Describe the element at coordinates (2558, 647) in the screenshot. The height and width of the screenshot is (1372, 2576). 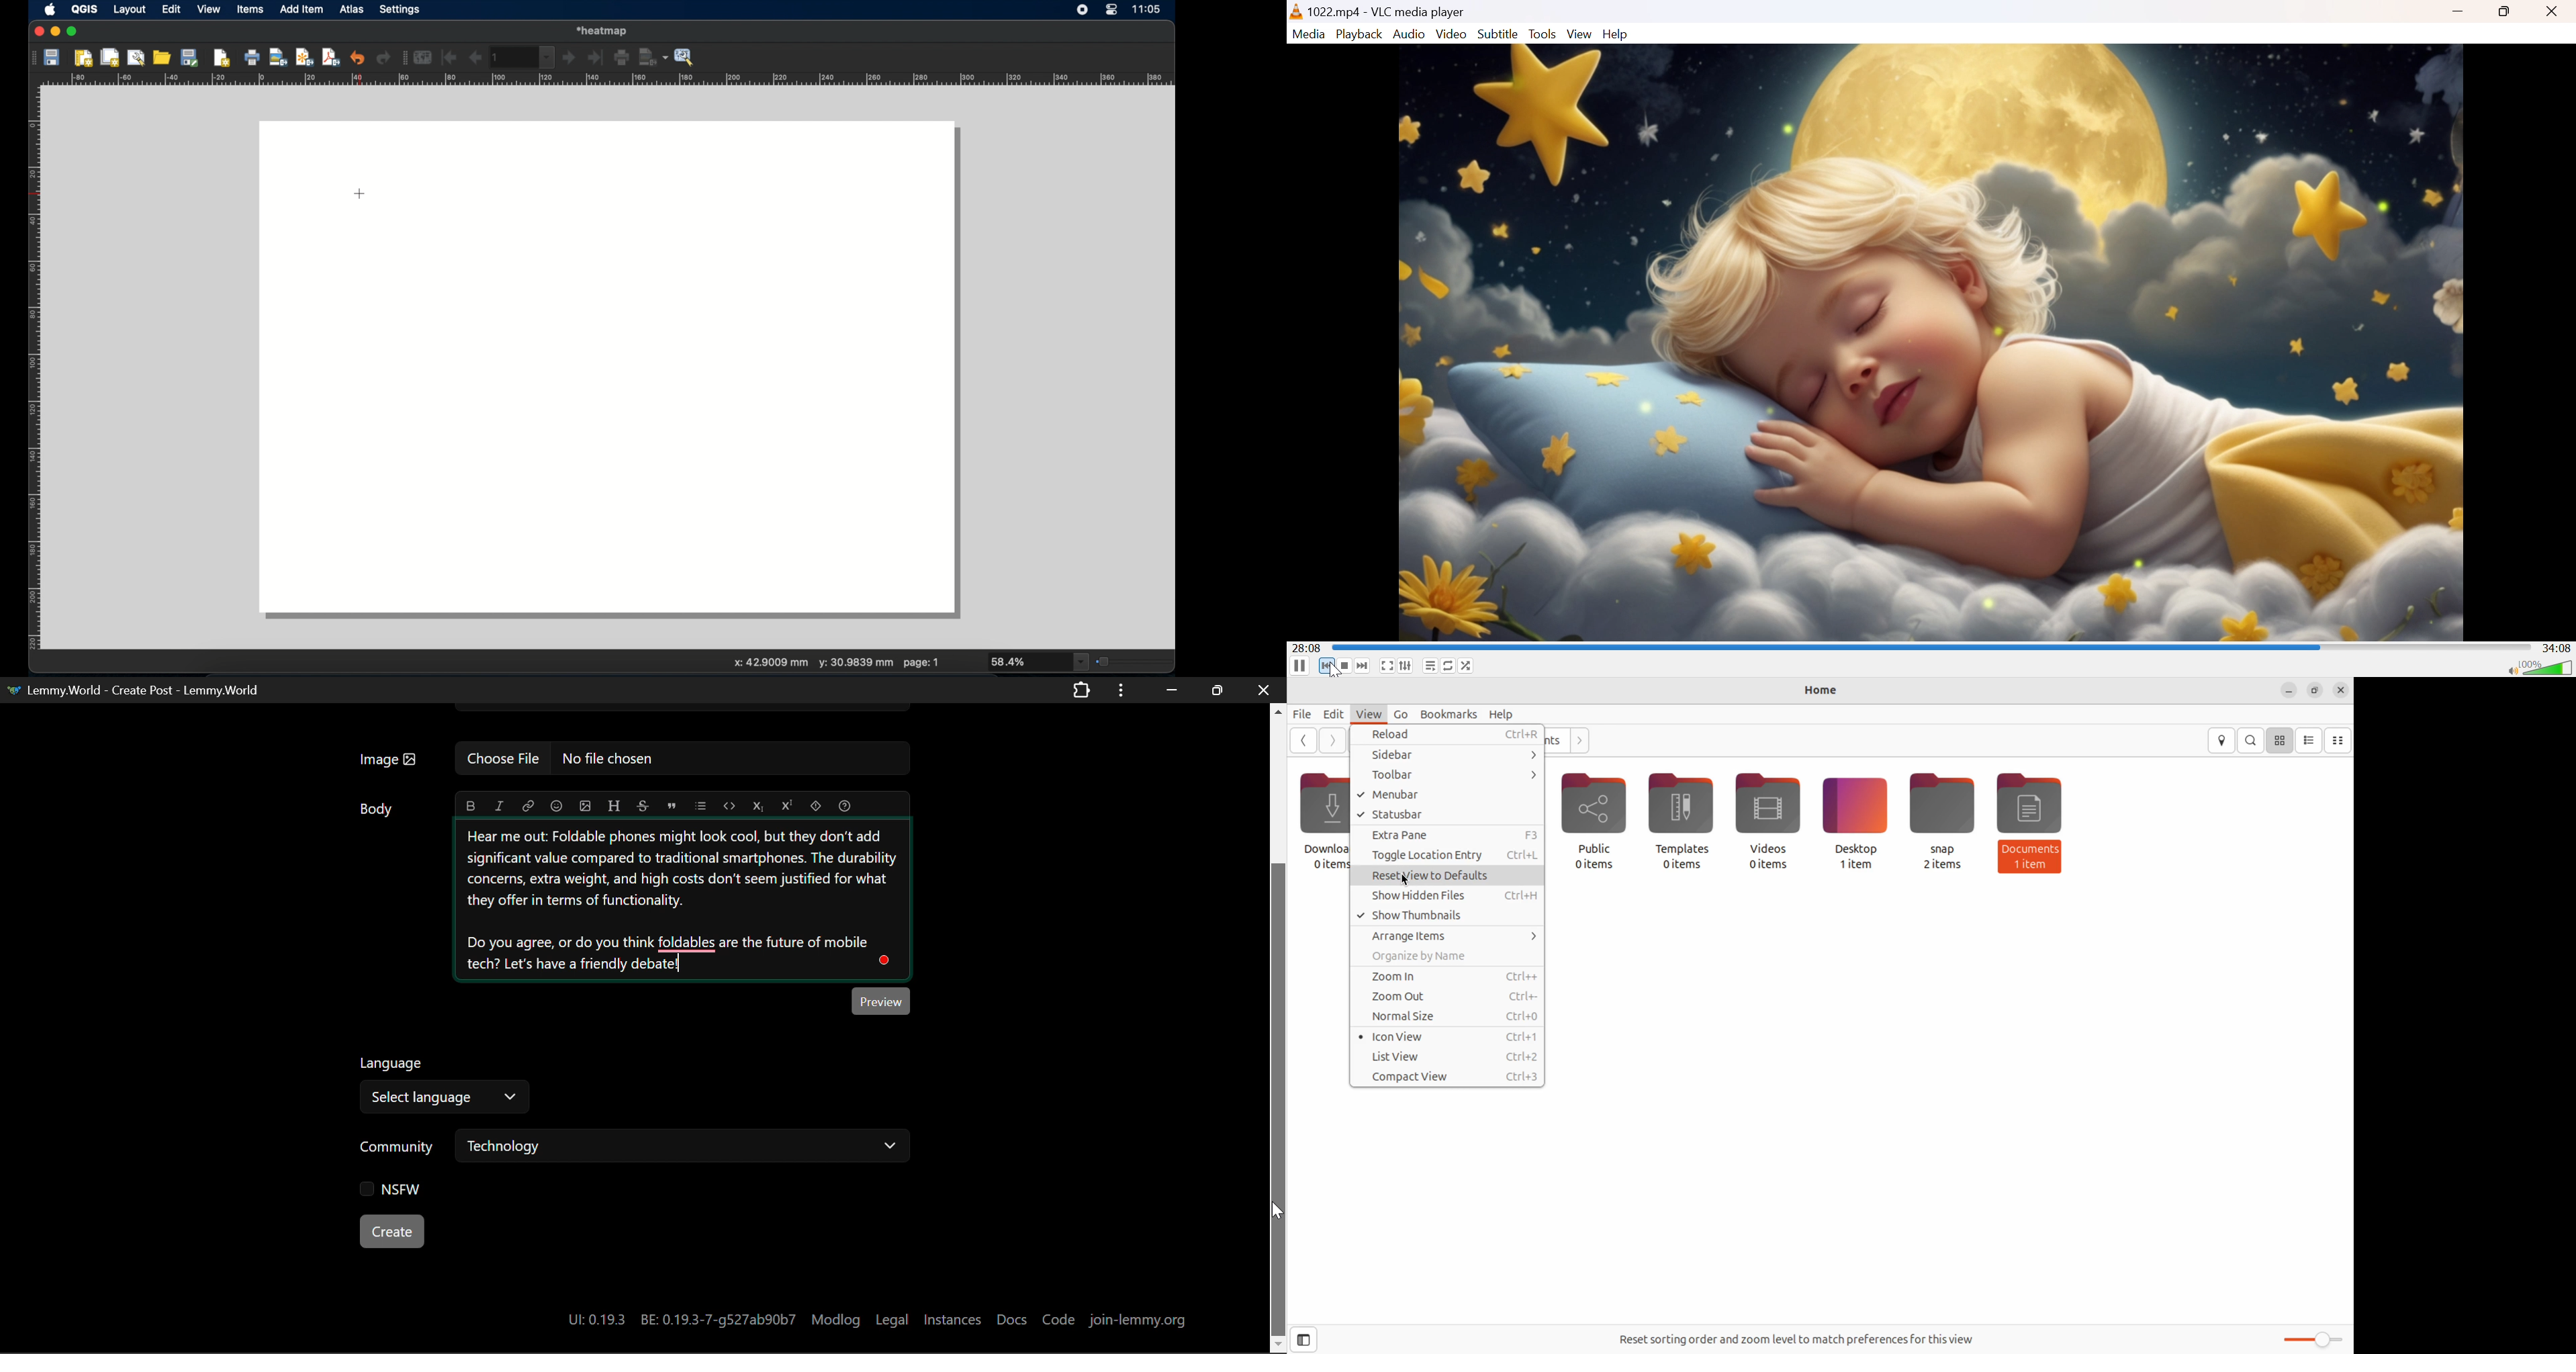
I see `34:08` at that location.